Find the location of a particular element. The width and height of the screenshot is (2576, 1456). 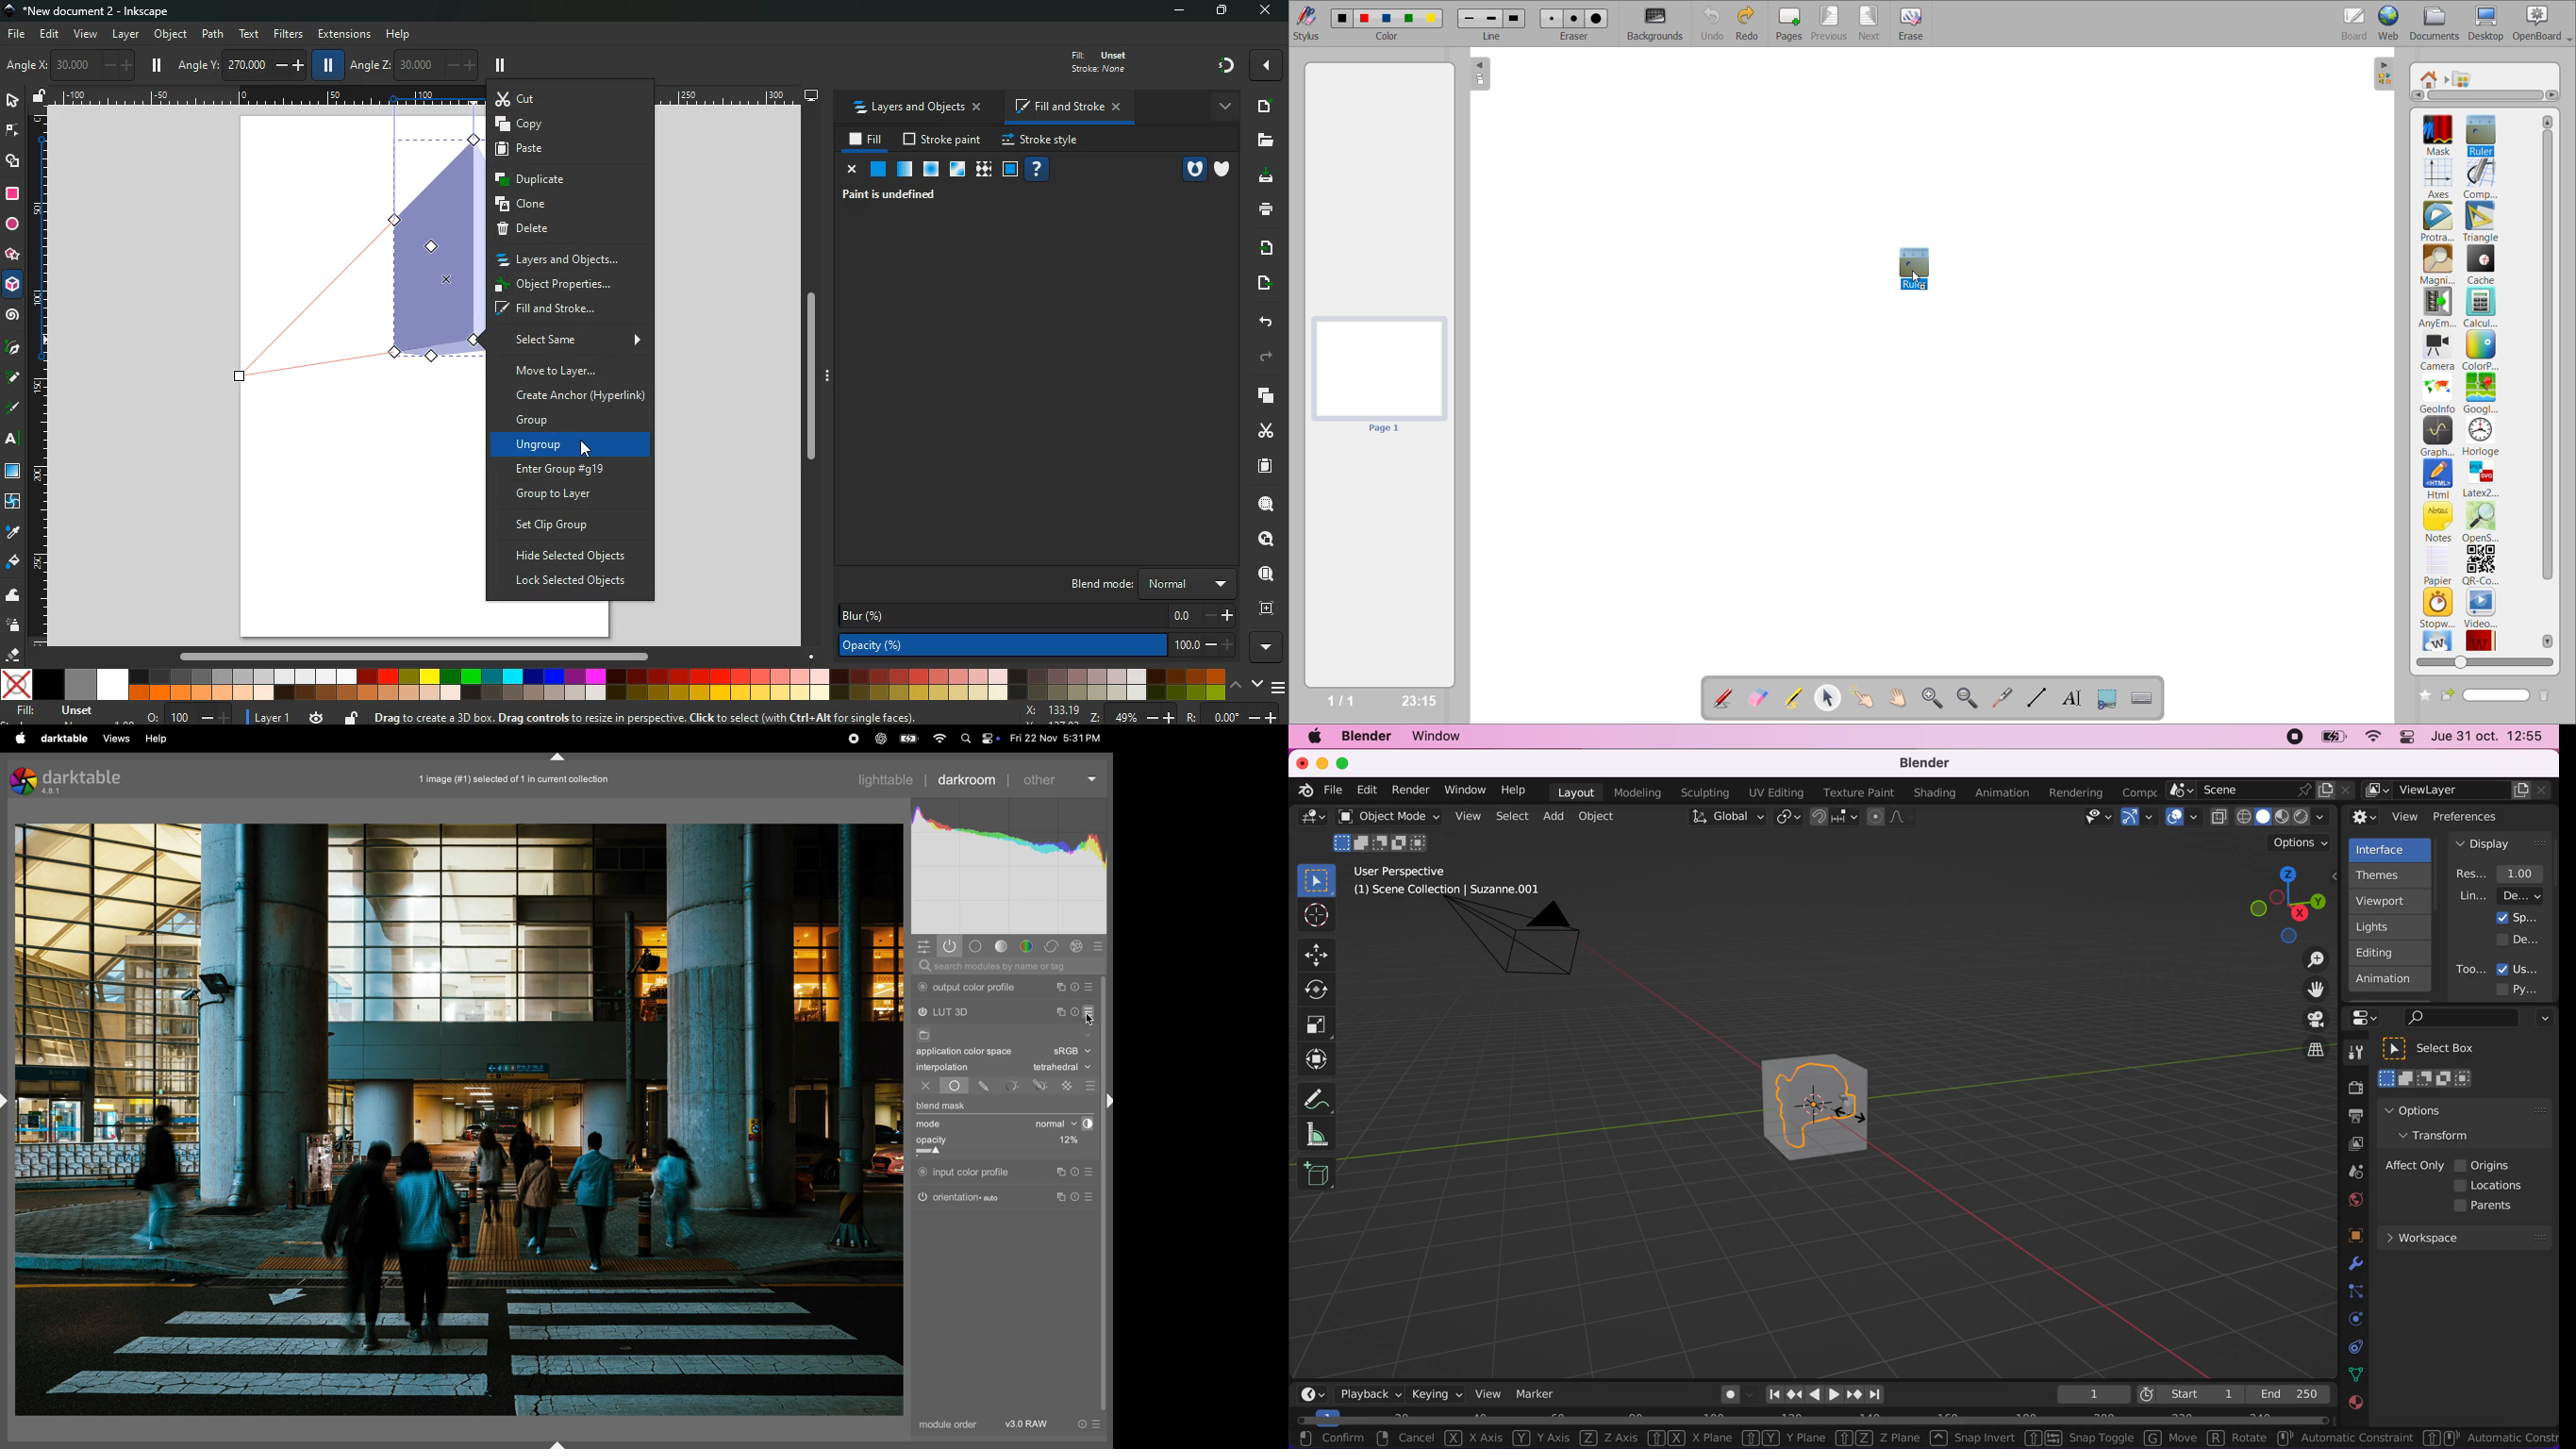

wave is located at coordinates (13, 597).